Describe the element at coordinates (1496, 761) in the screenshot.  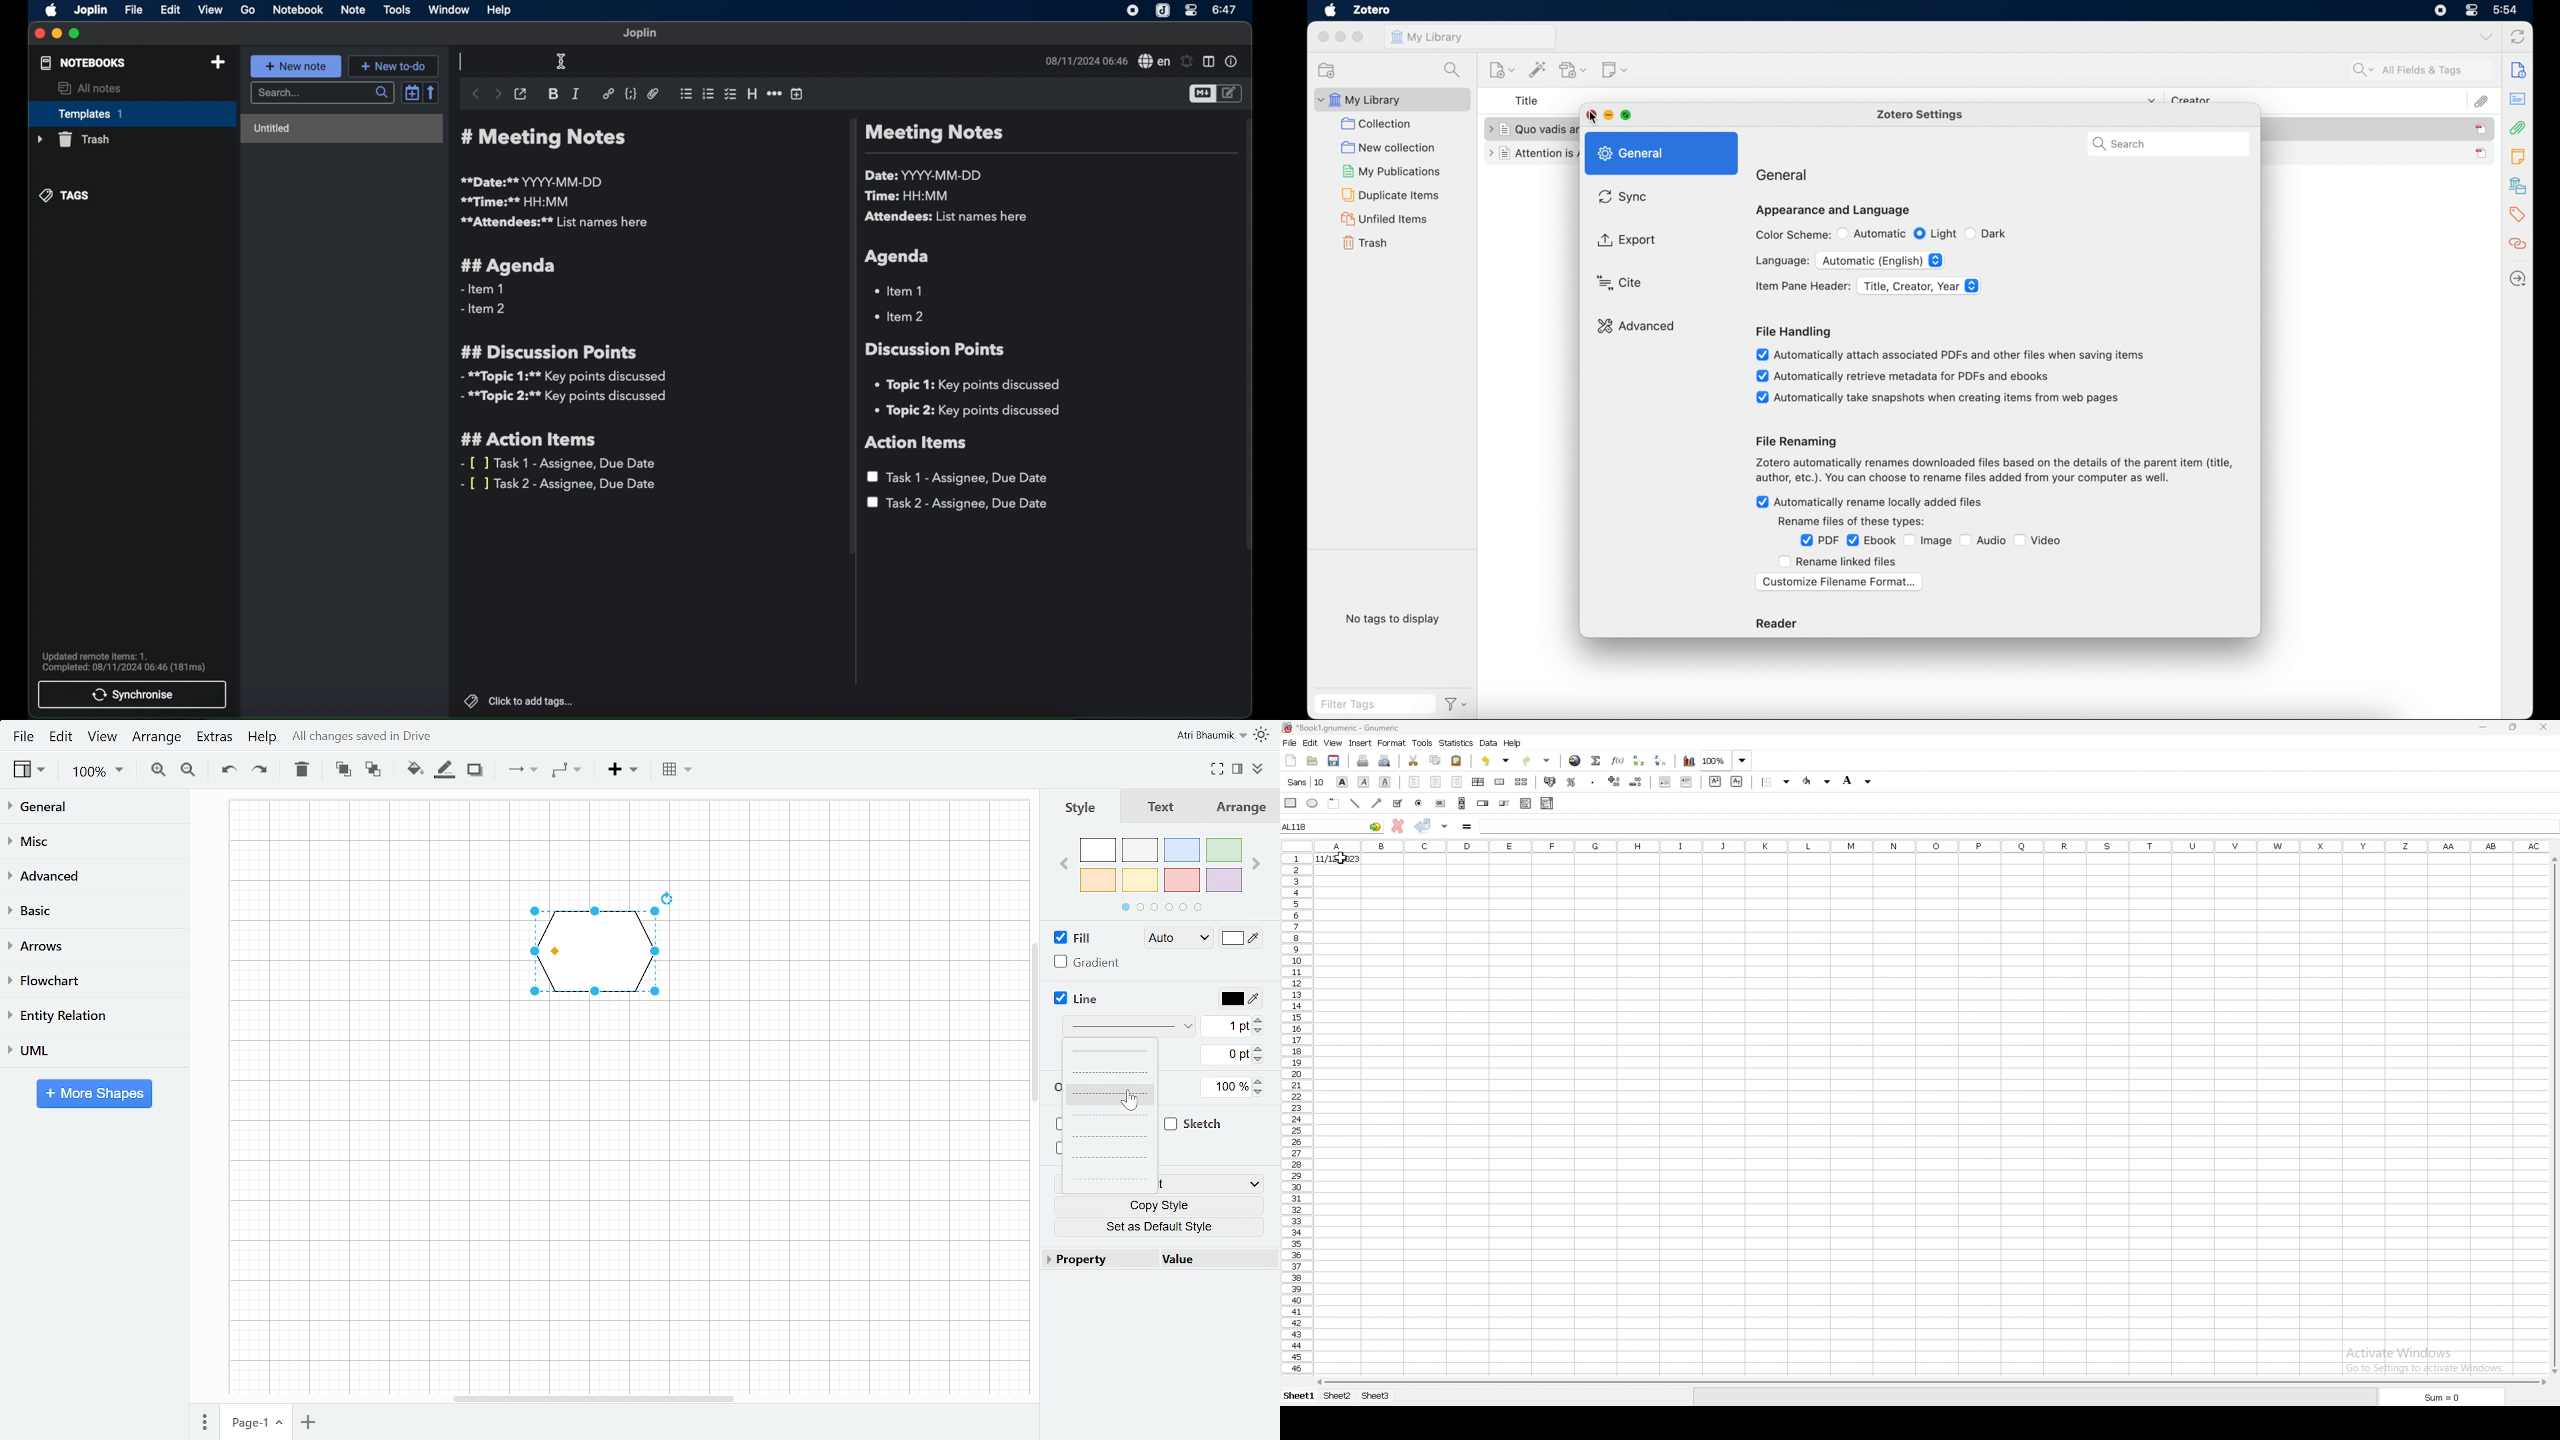
I see `undo` at that location.